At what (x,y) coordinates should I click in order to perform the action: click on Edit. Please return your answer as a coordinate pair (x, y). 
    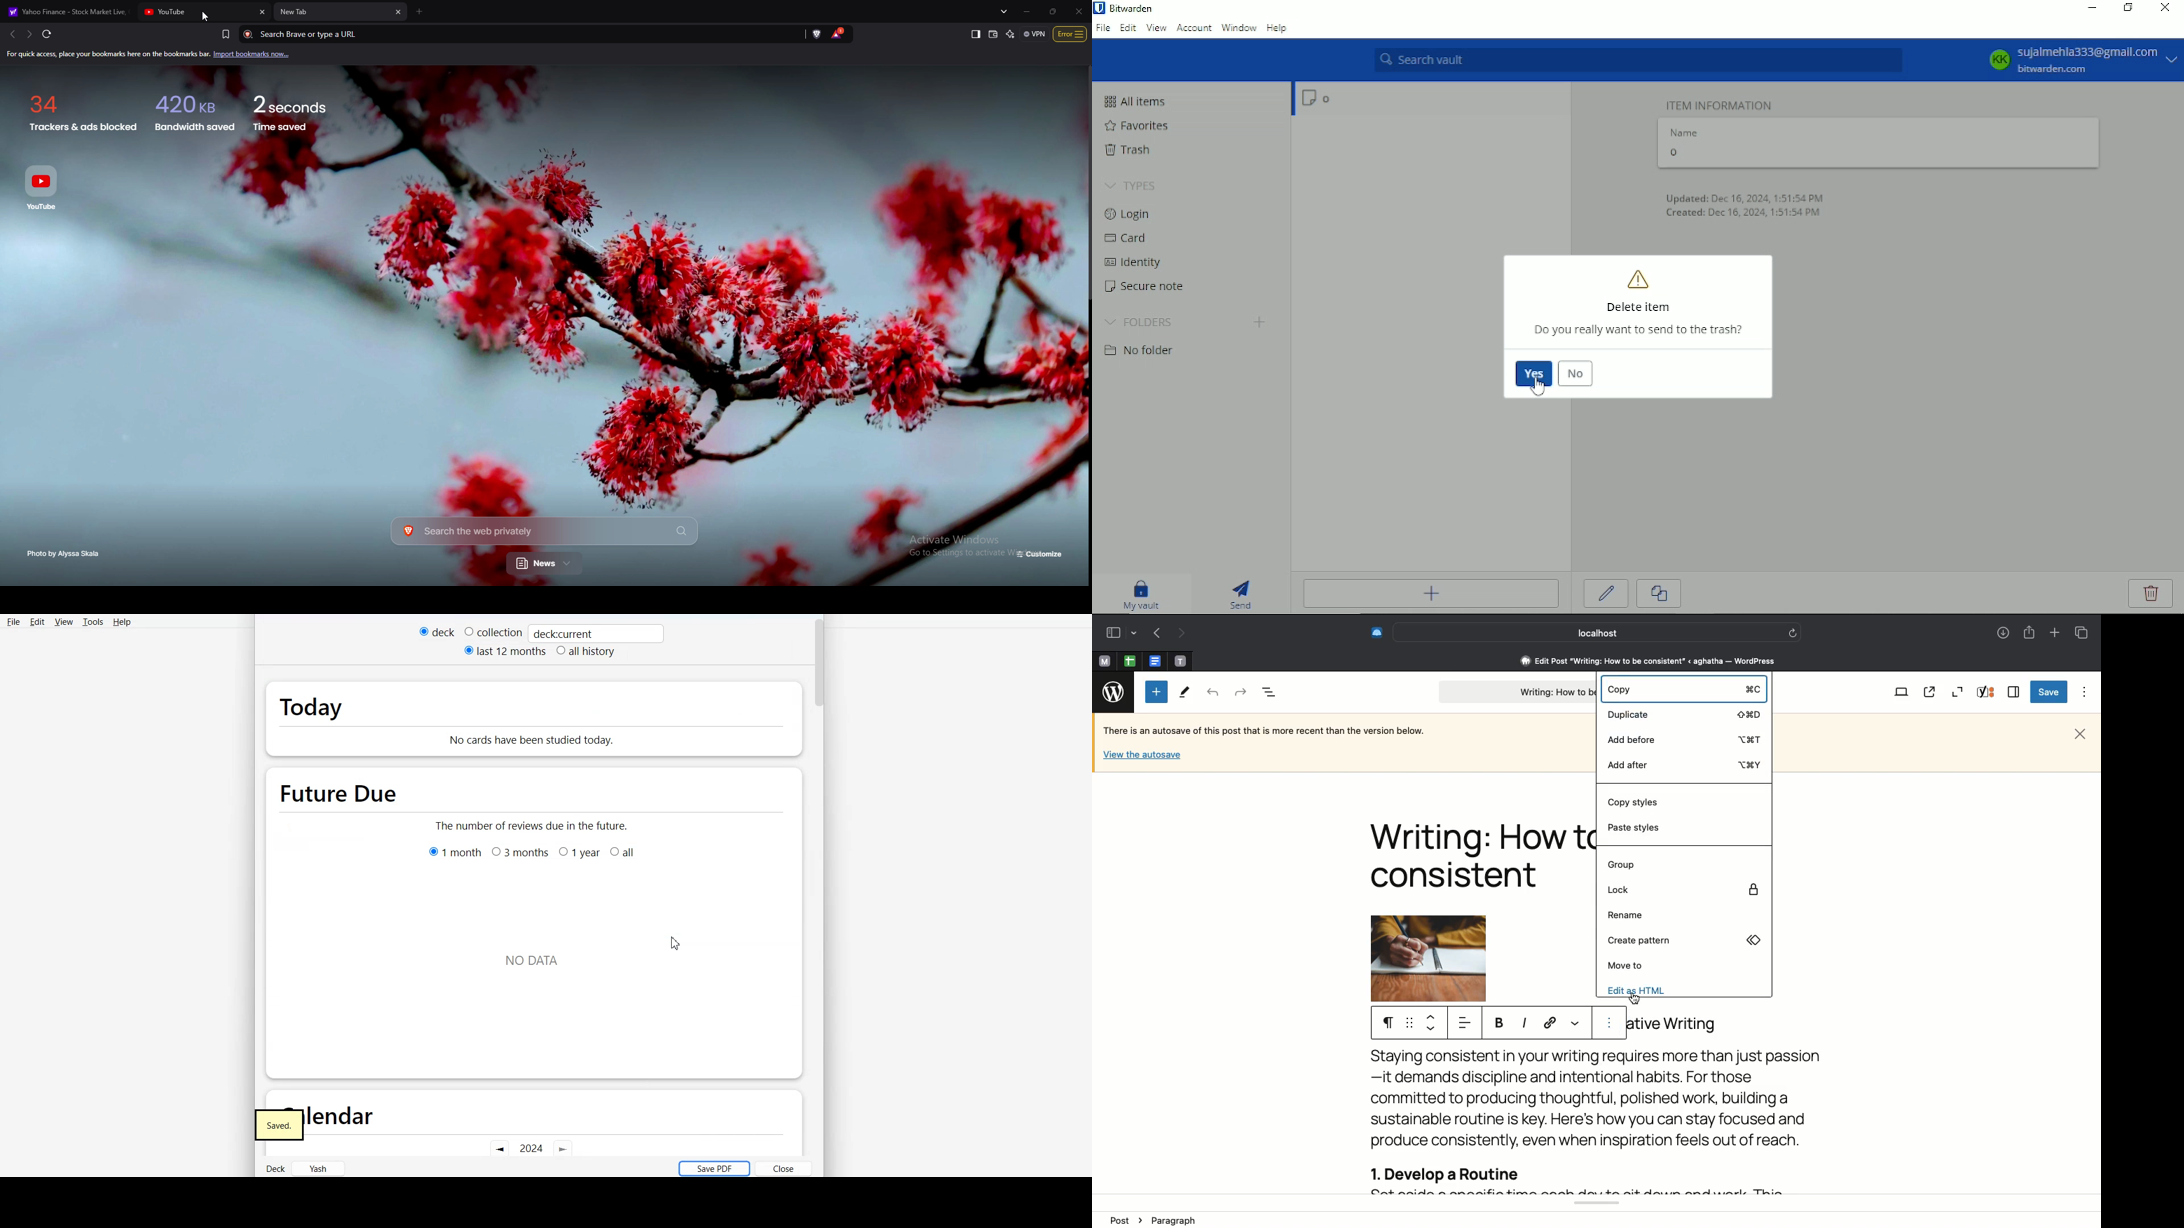
    Looking at the image, I should click on (1606, 595).